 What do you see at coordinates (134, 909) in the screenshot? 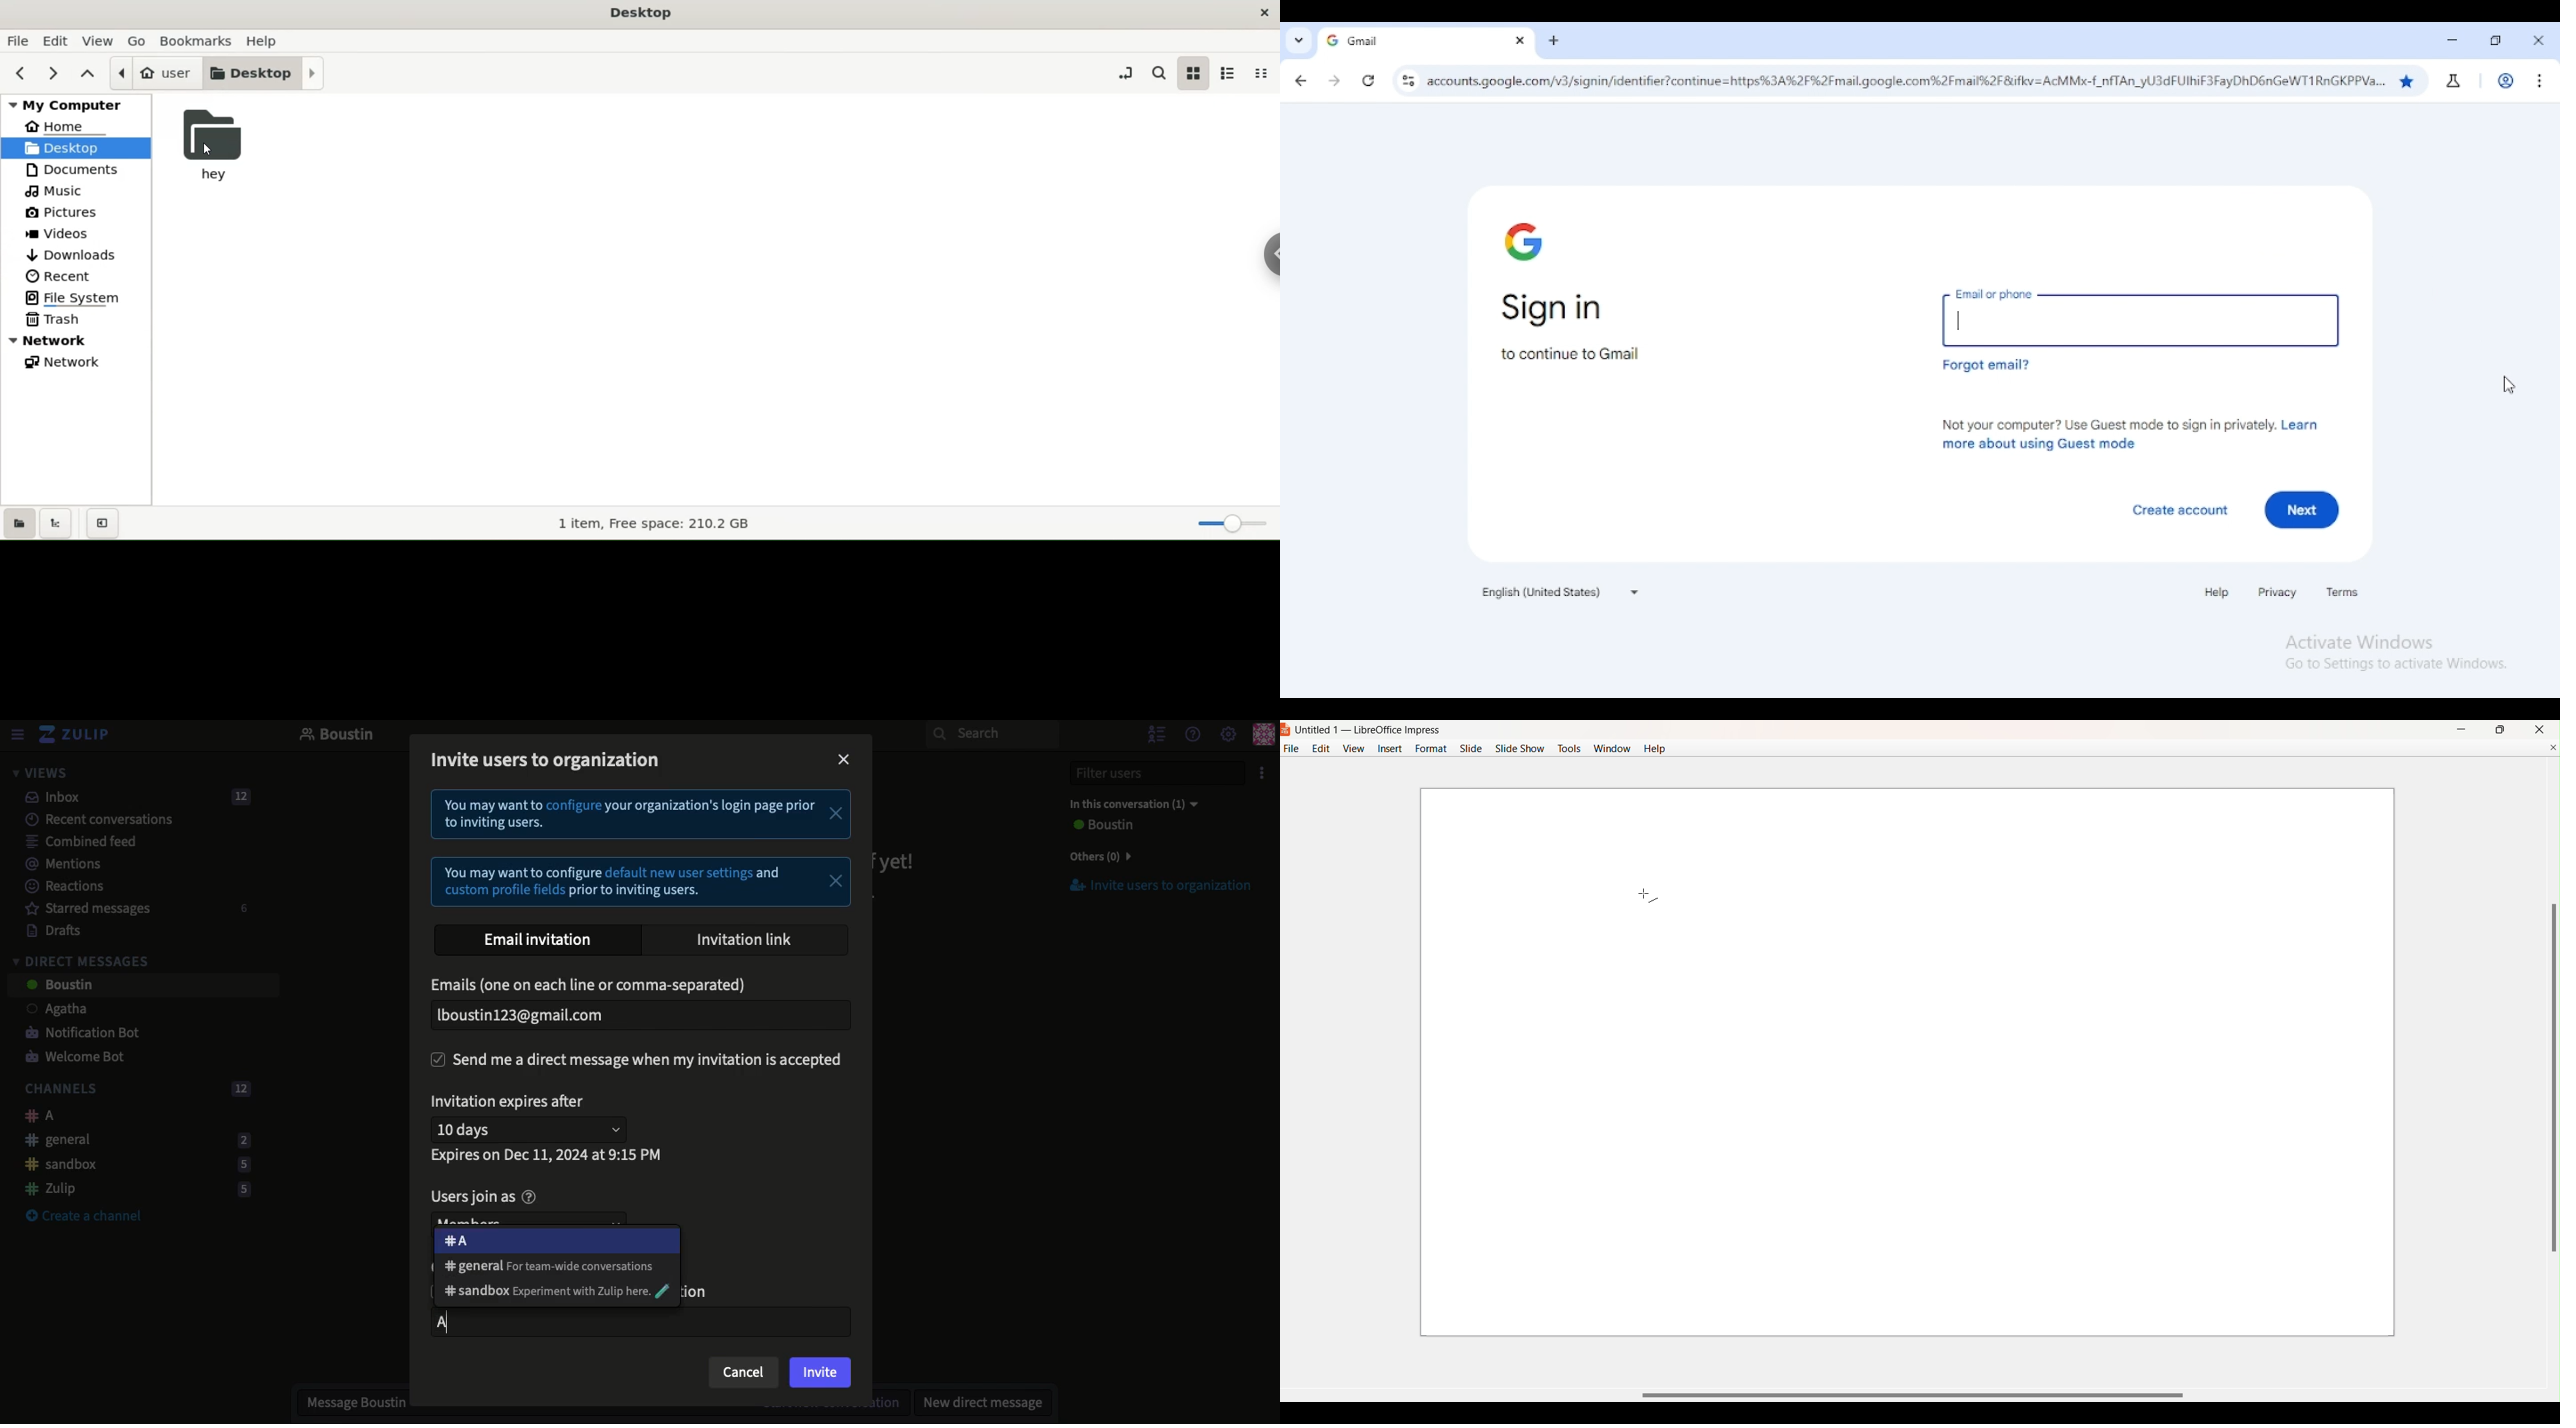
I see `Starred messages` at bounding box center [134, 909].